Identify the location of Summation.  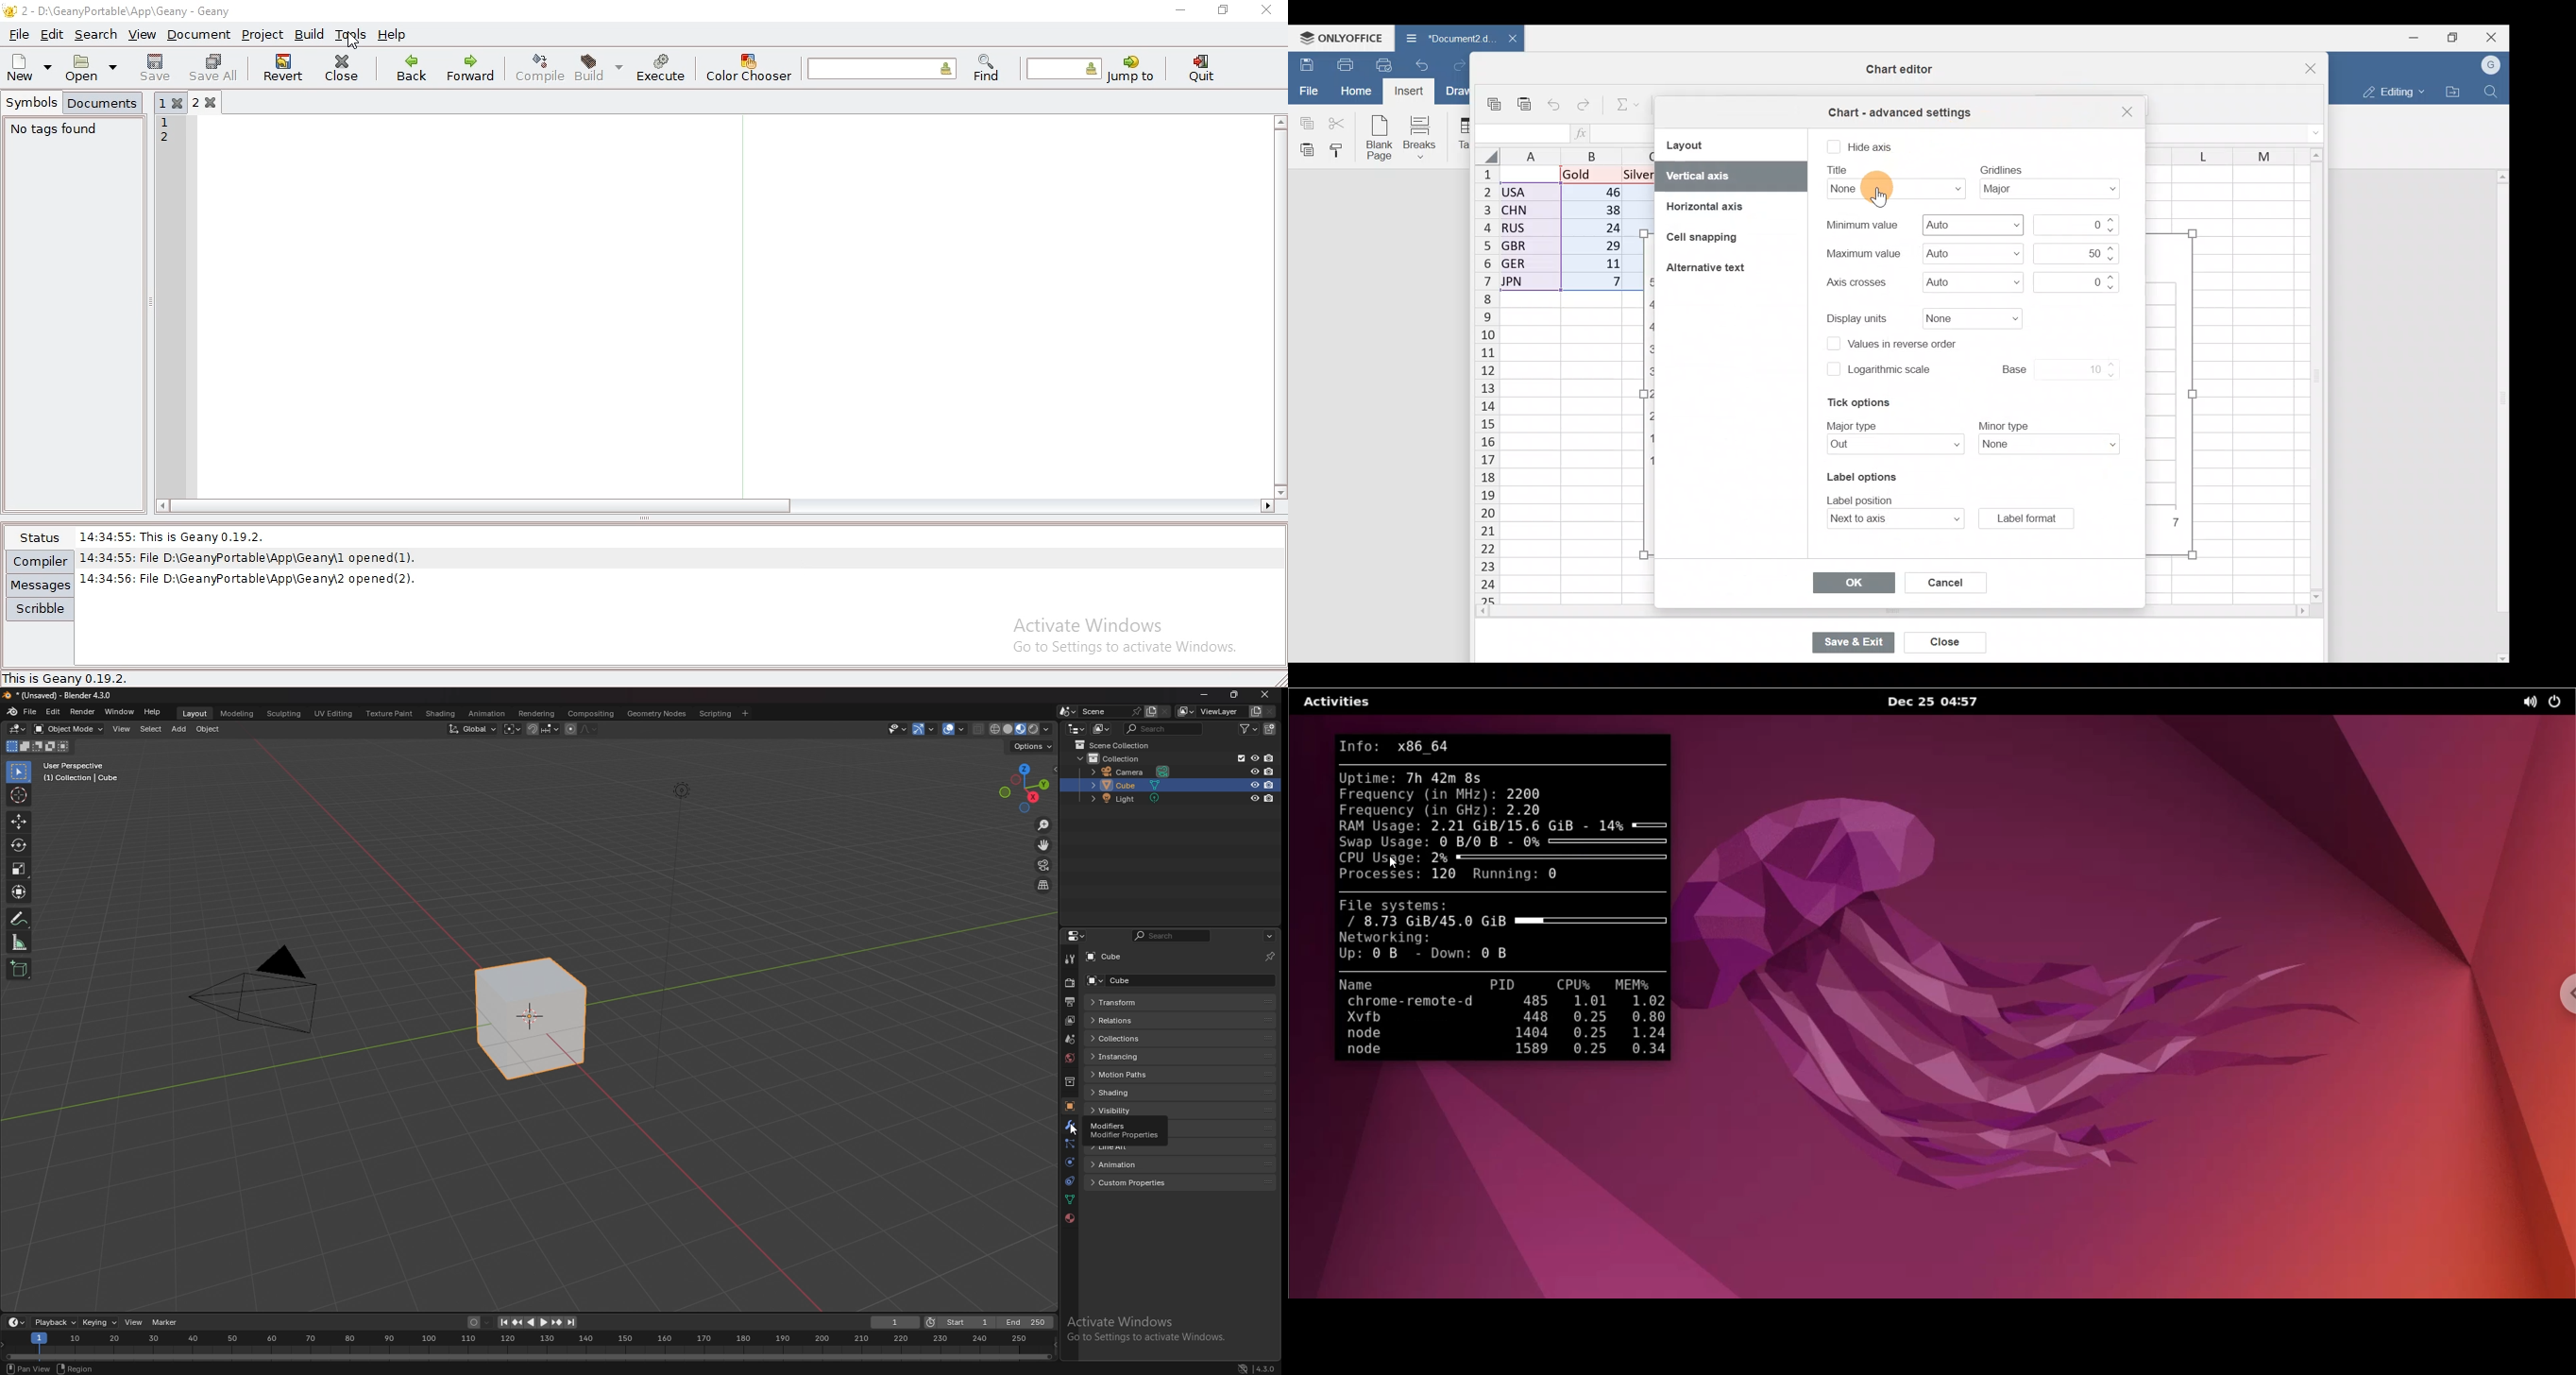
(1623, 106).